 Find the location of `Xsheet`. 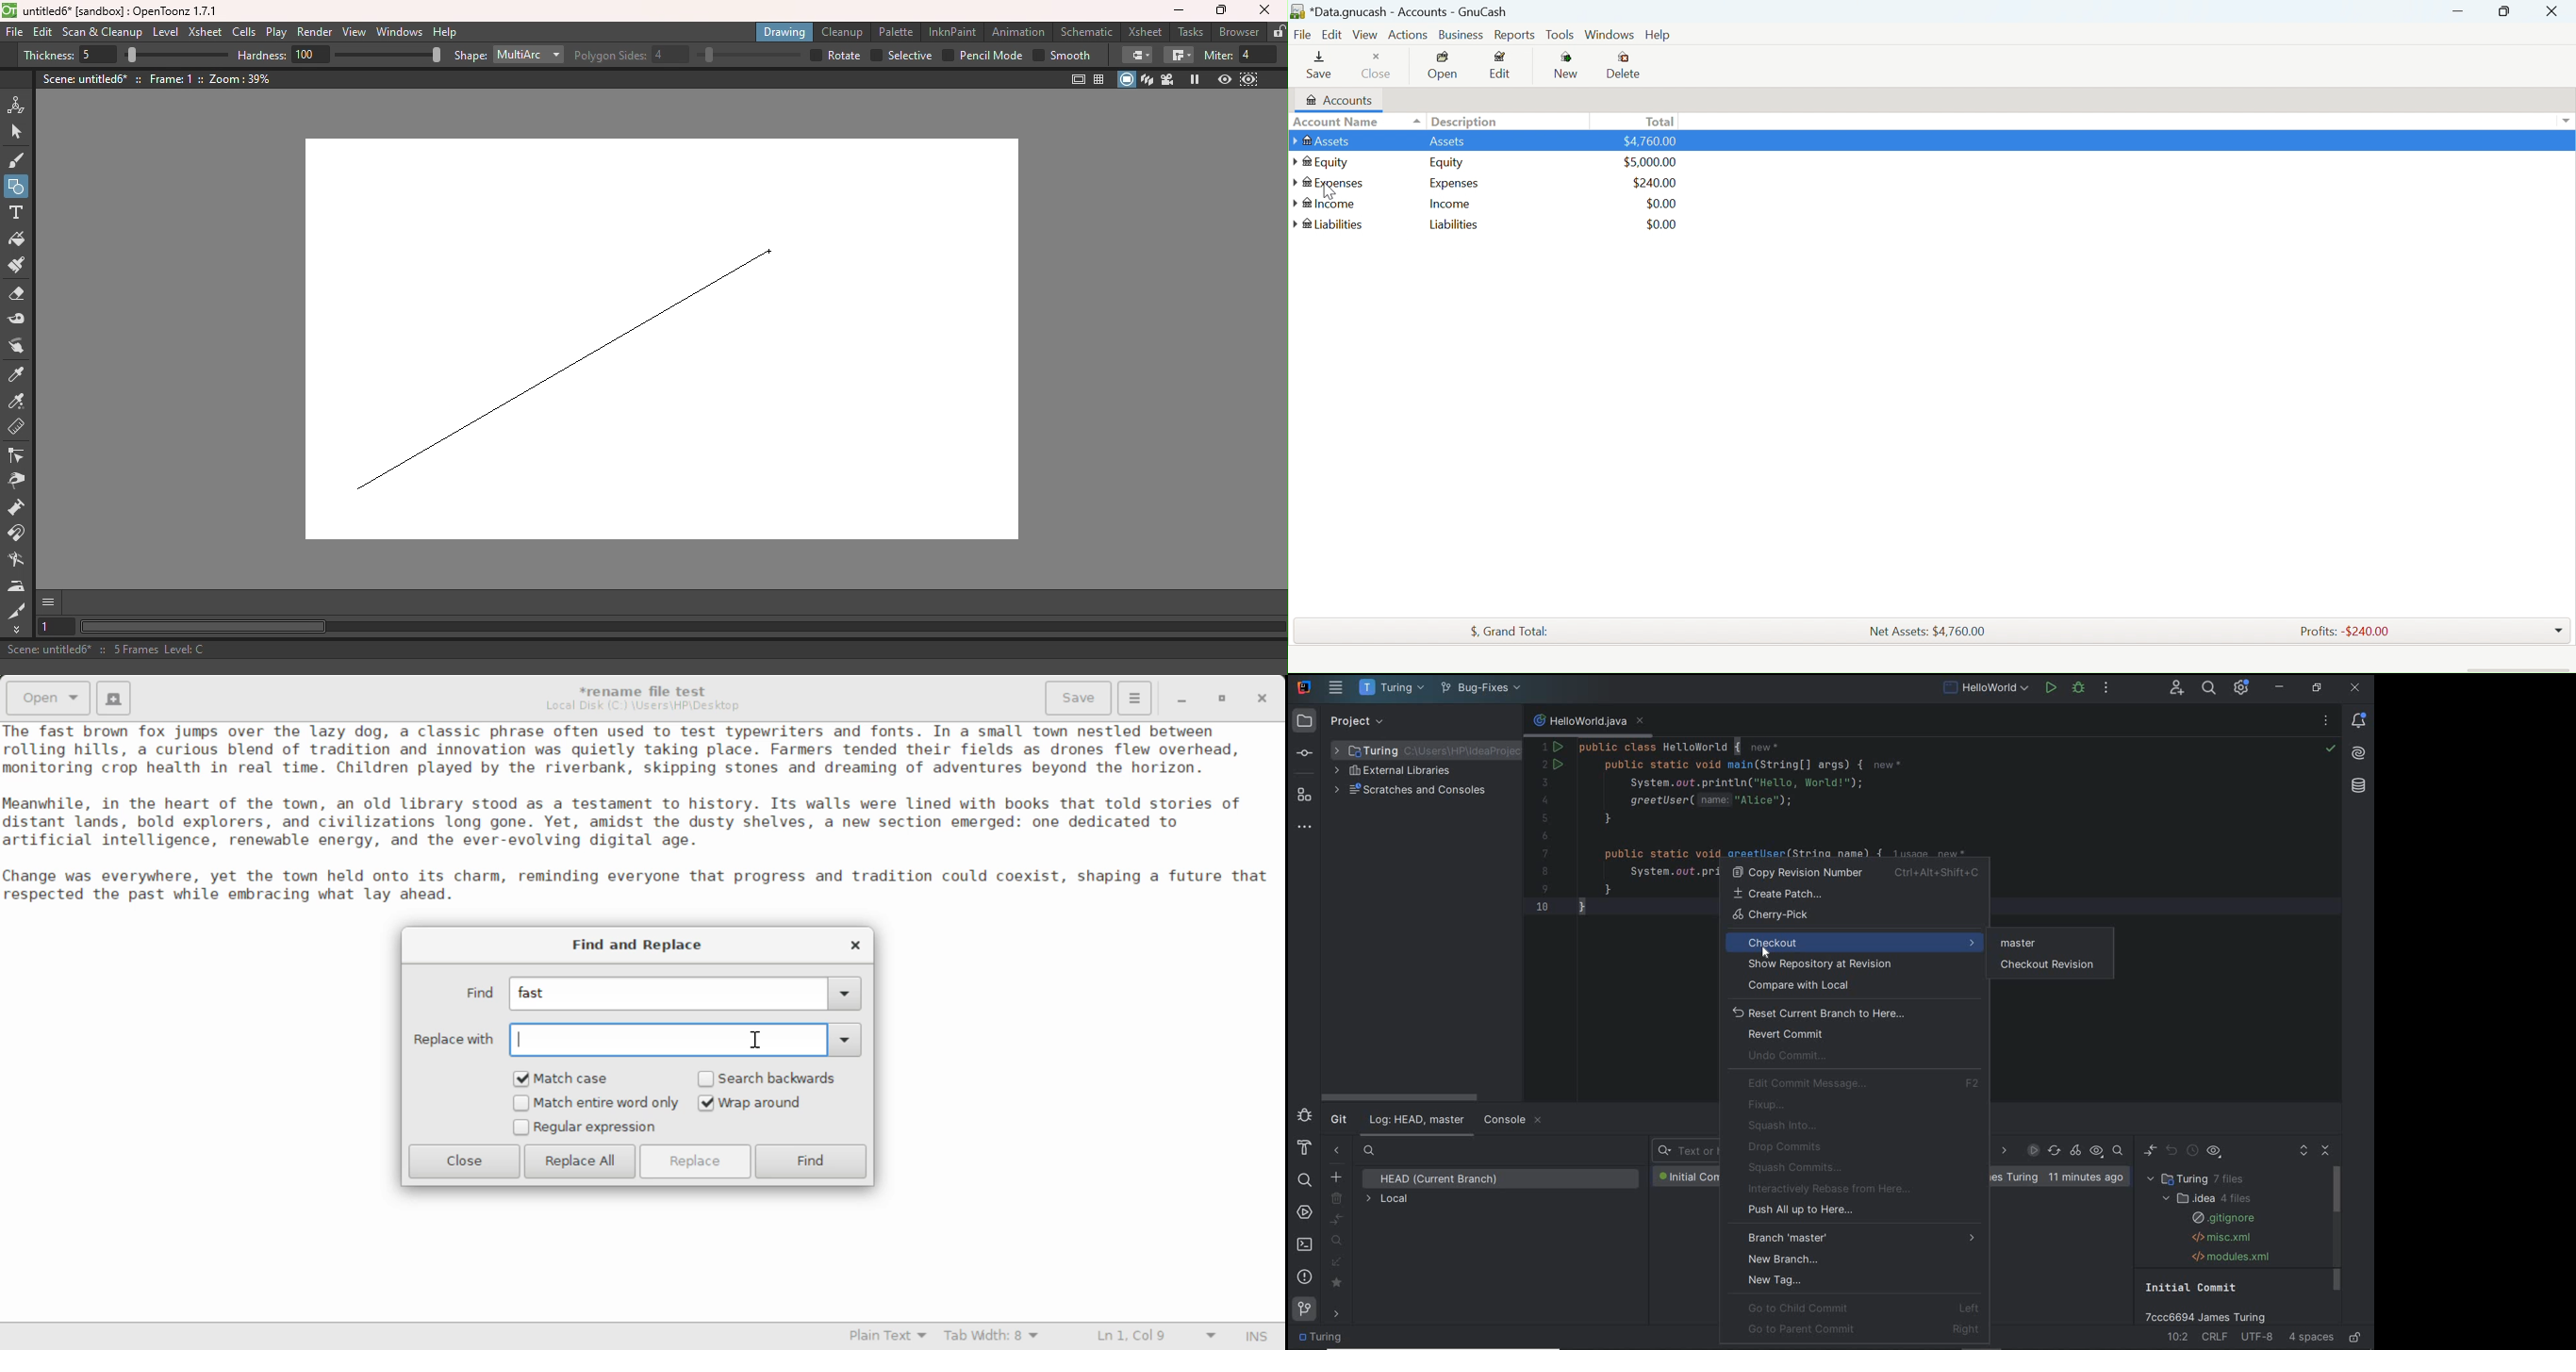

Xsheet is located at coordinates (1145, 31).